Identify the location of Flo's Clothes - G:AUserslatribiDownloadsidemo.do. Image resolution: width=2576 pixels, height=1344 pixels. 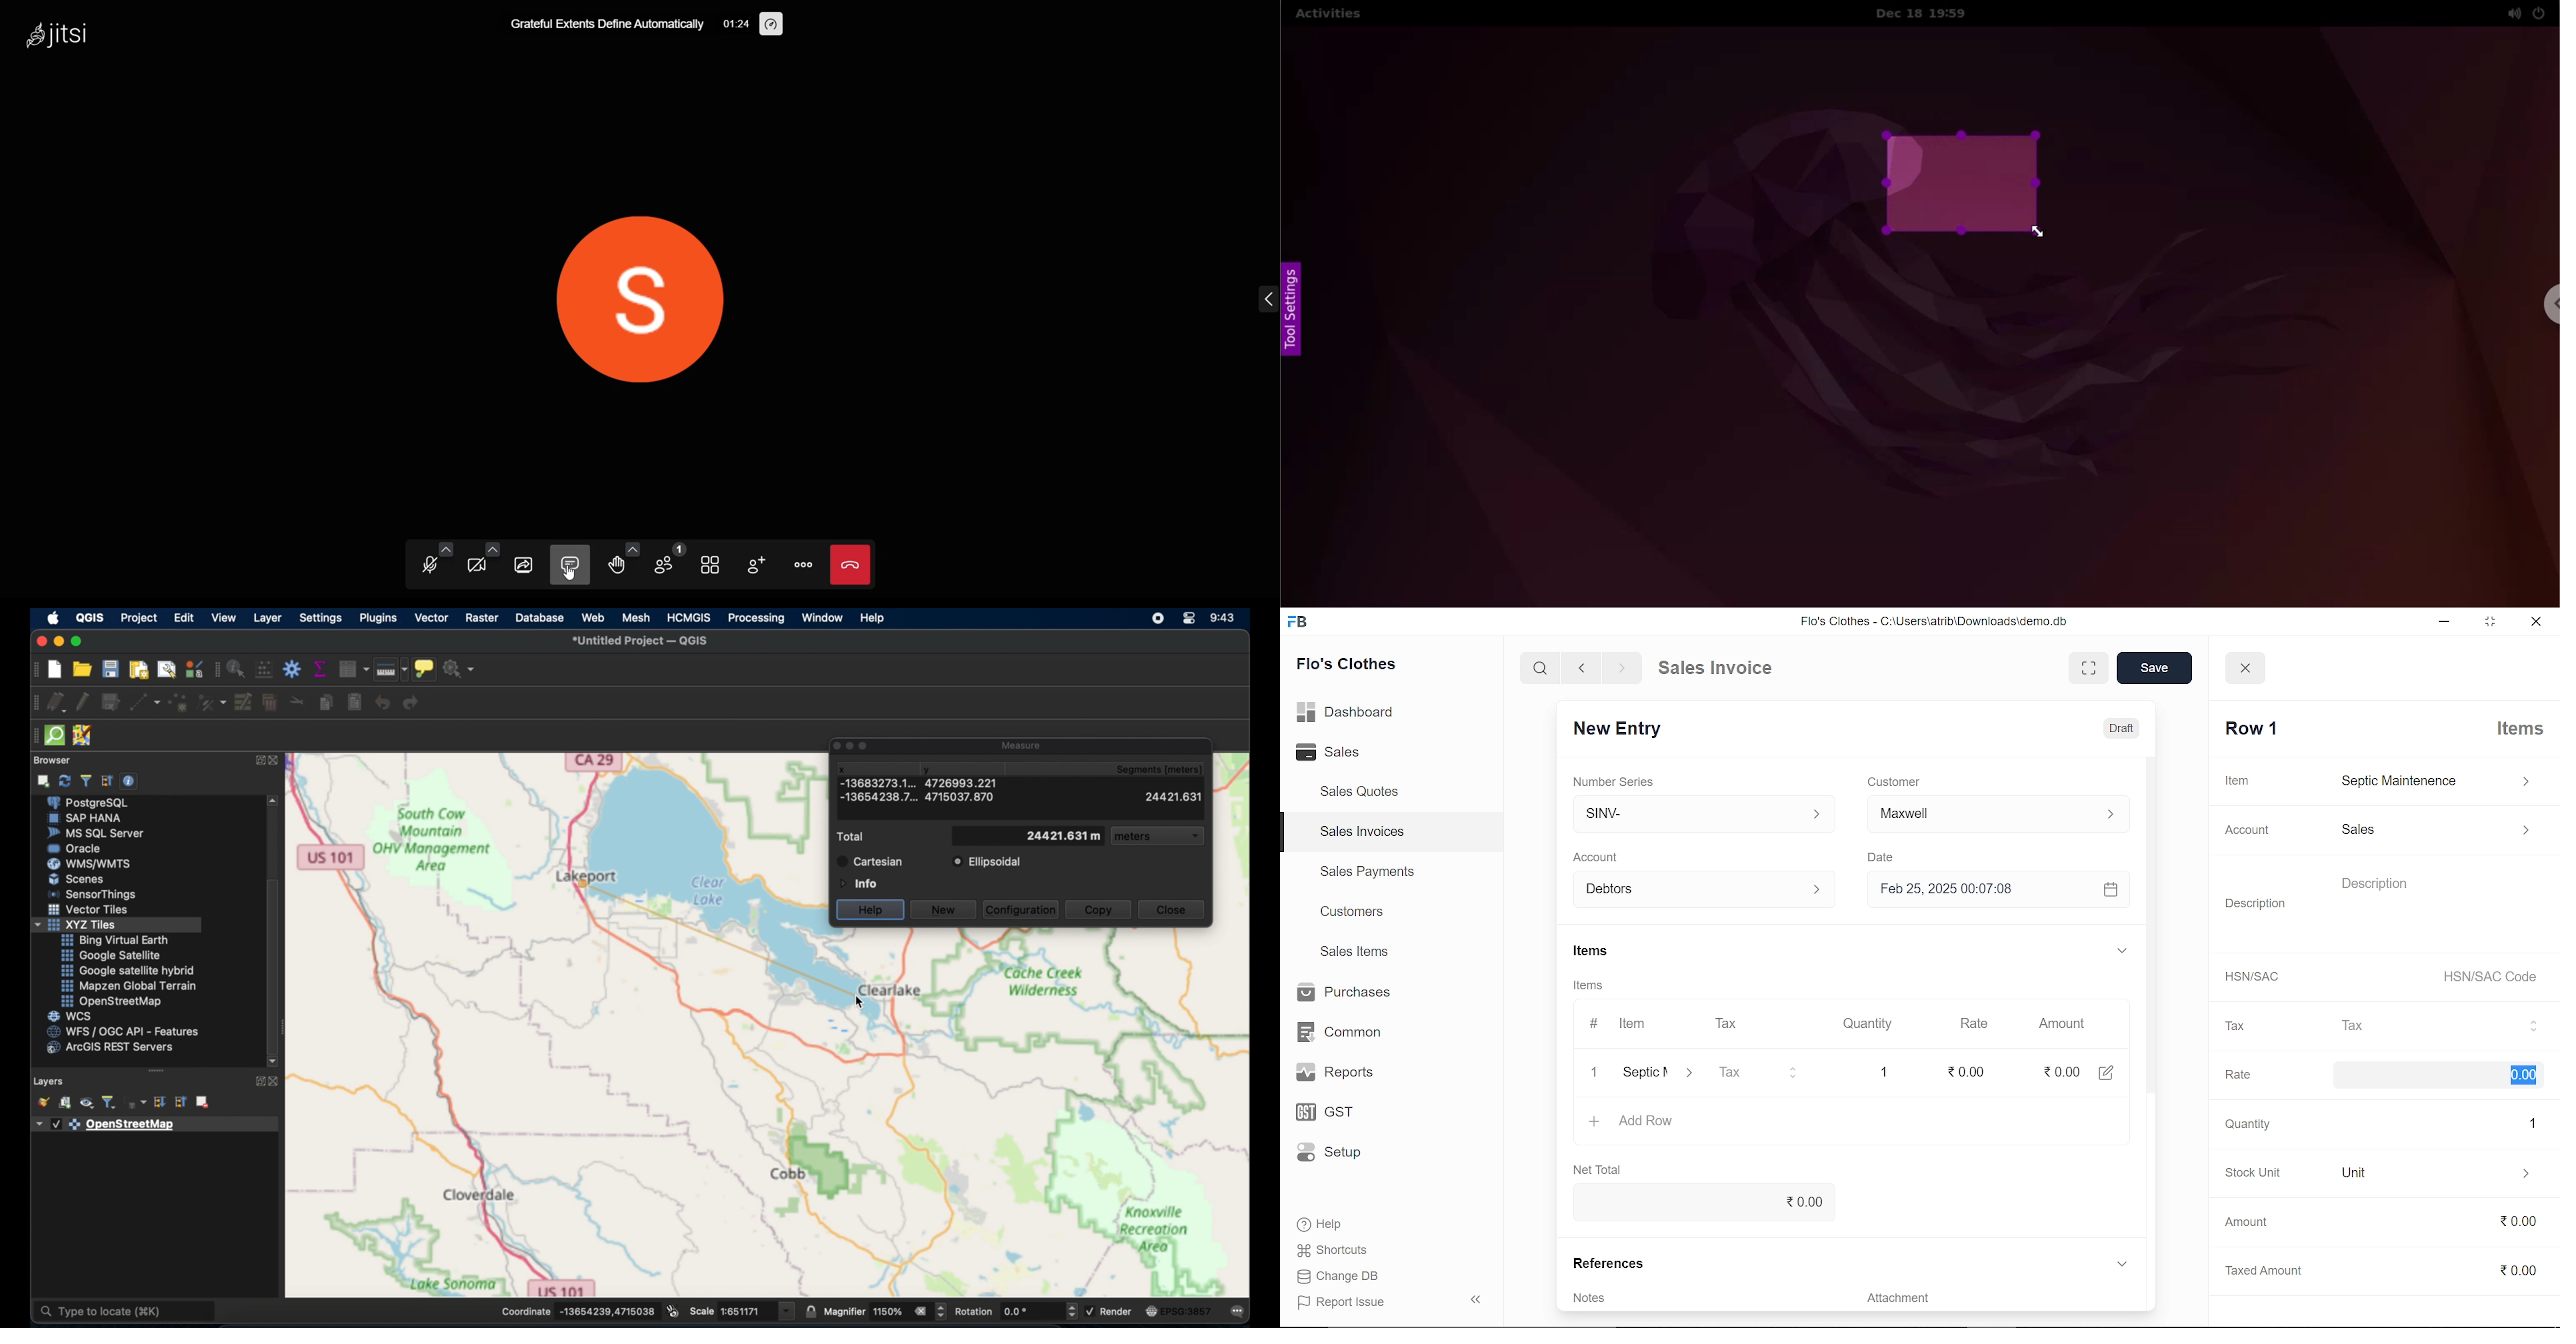
(1931, 621).